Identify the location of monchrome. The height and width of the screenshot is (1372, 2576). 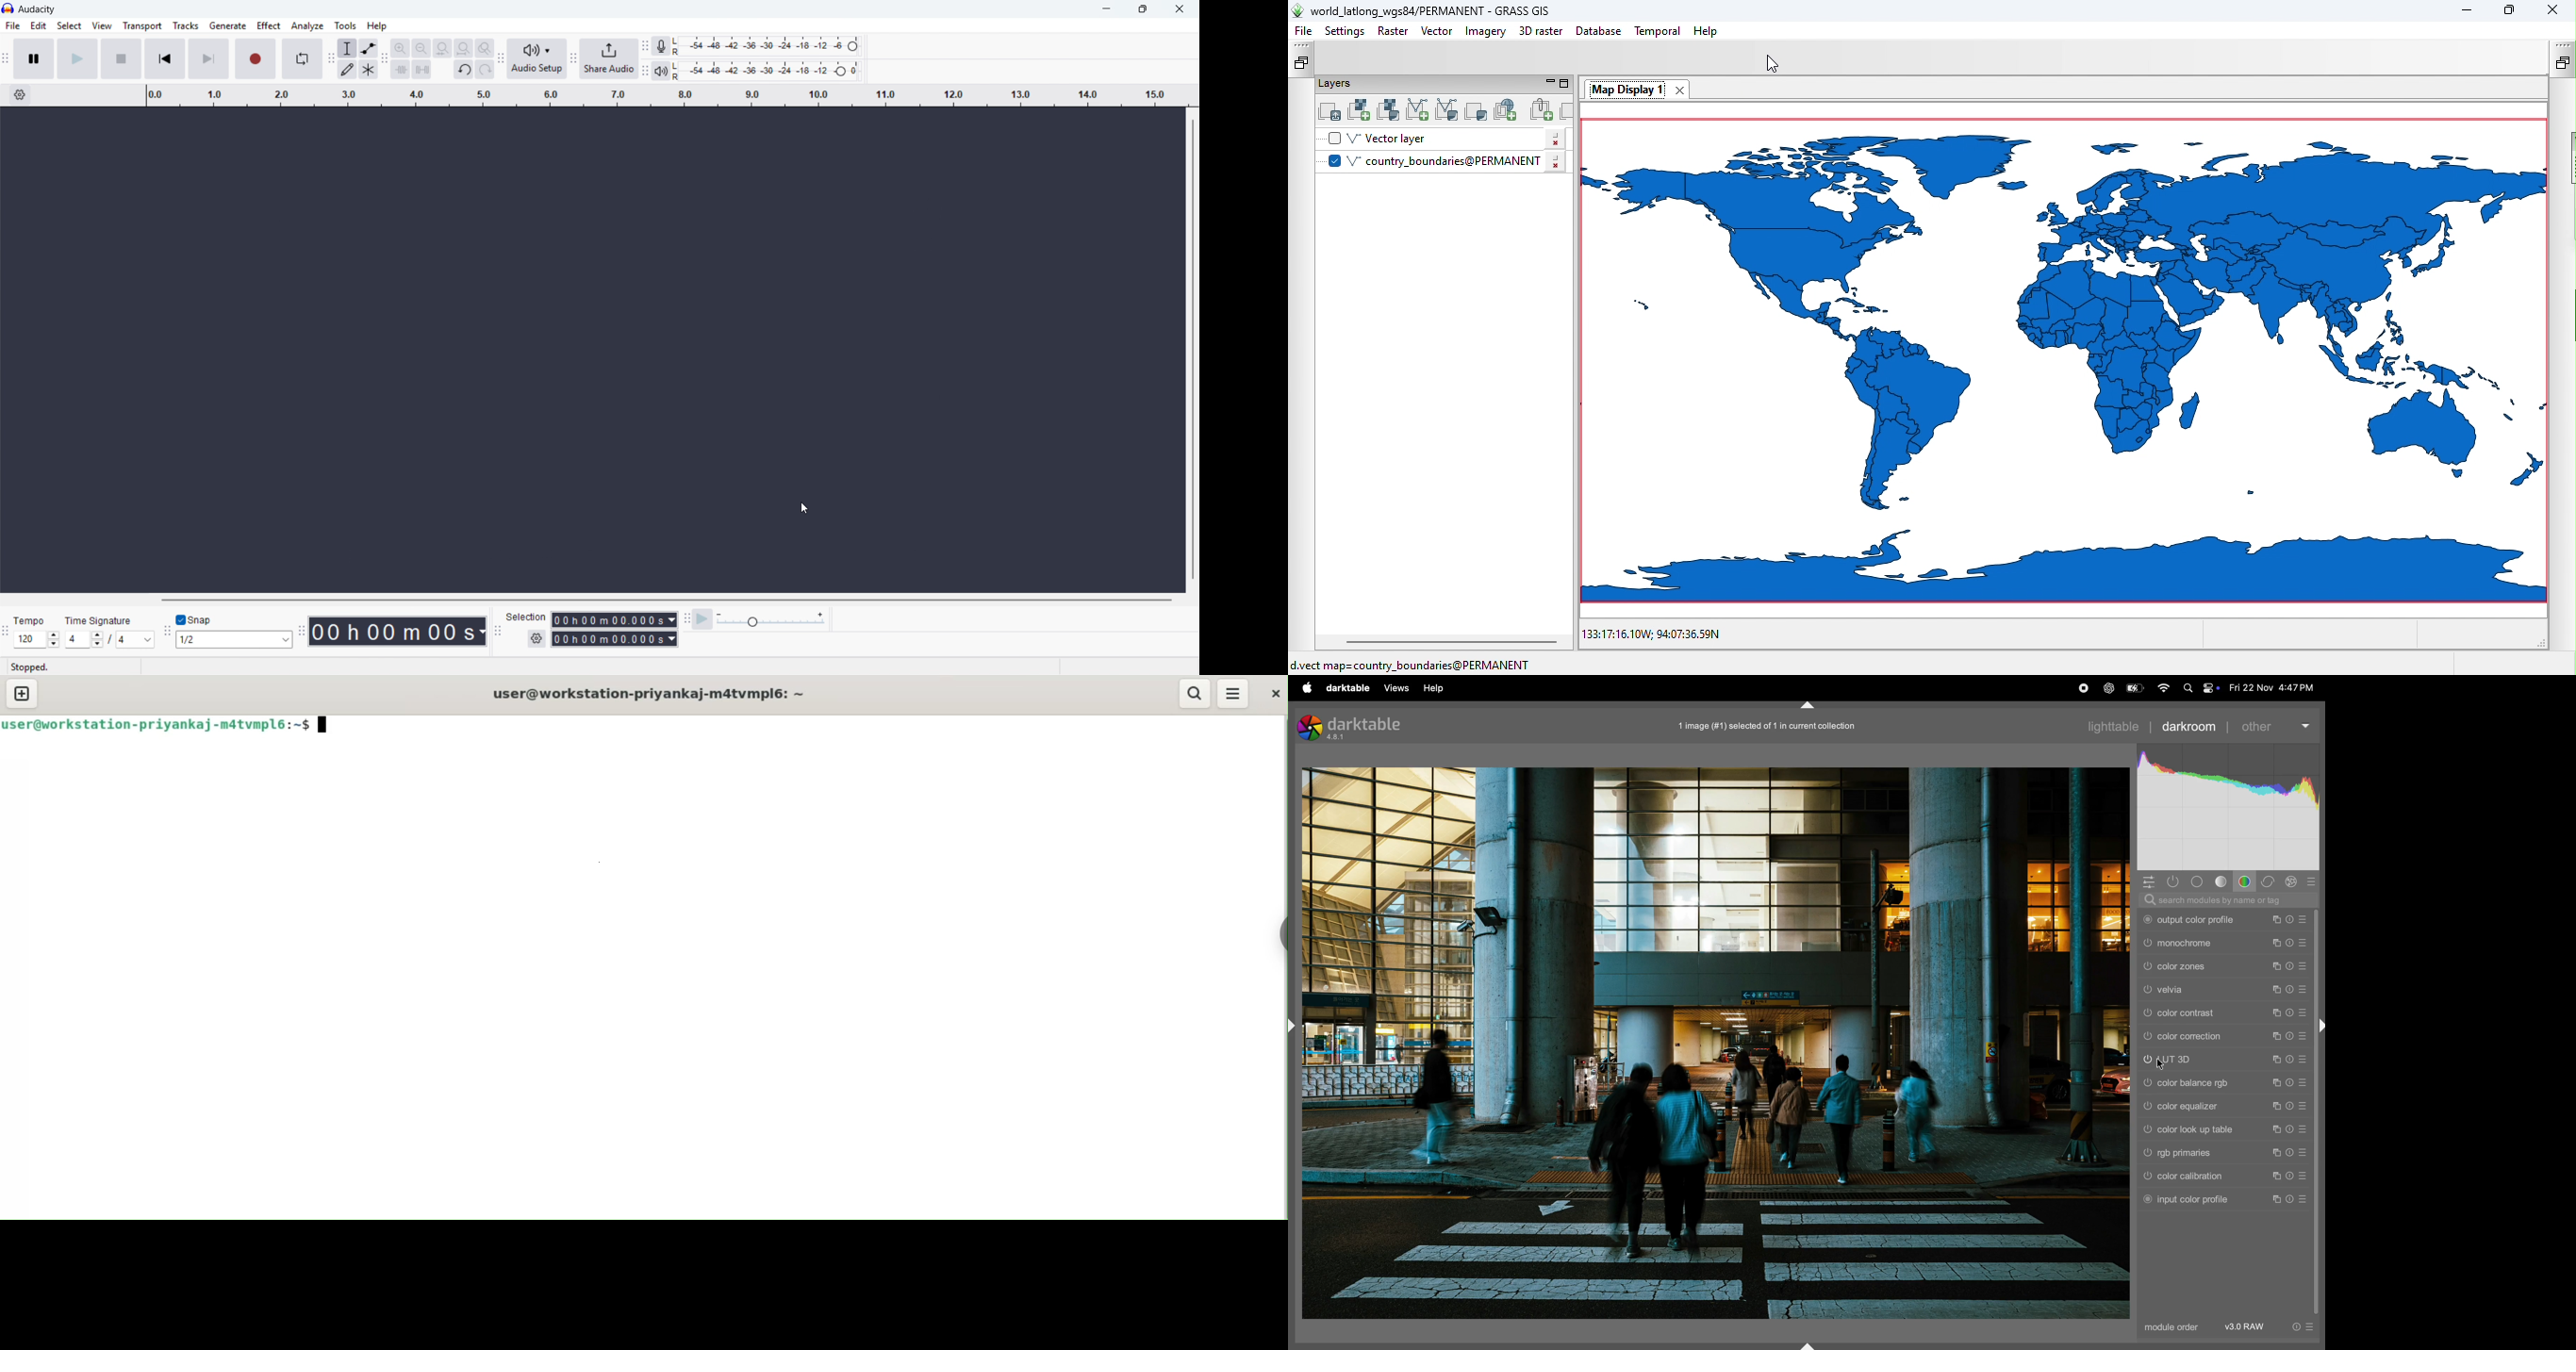
(2209, 944).